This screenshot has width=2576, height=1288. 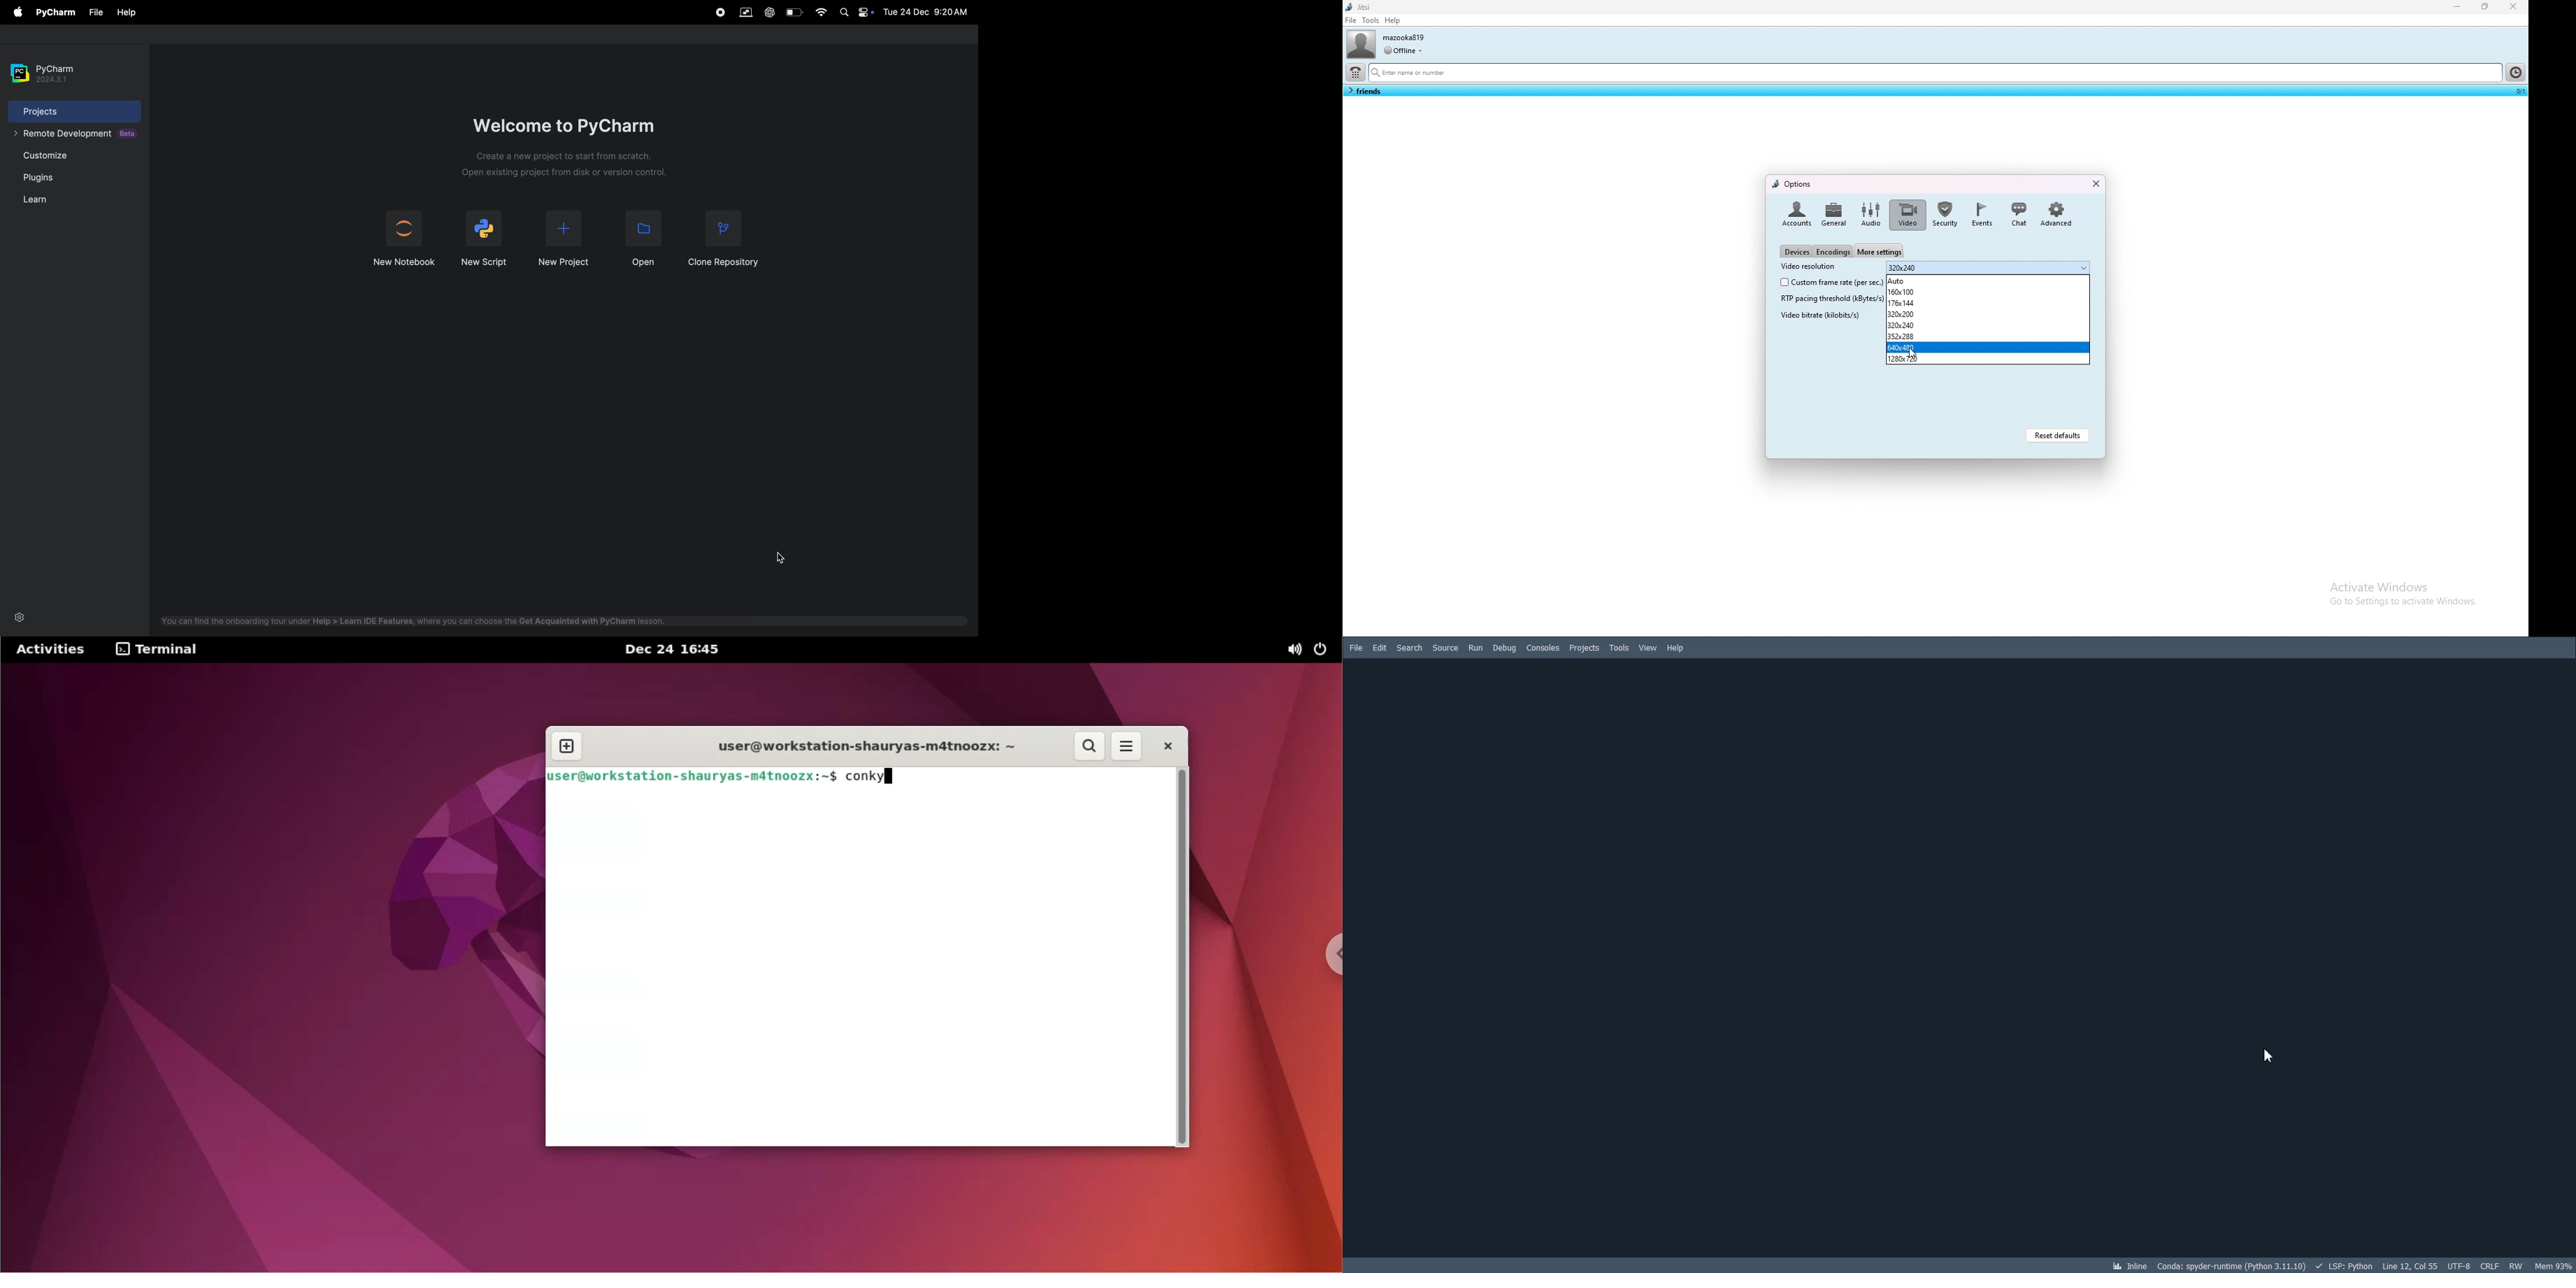 What do you see at coordinates (1988, 281) in the screenshot?
I see `auto` at bounding box center [1988, 281].